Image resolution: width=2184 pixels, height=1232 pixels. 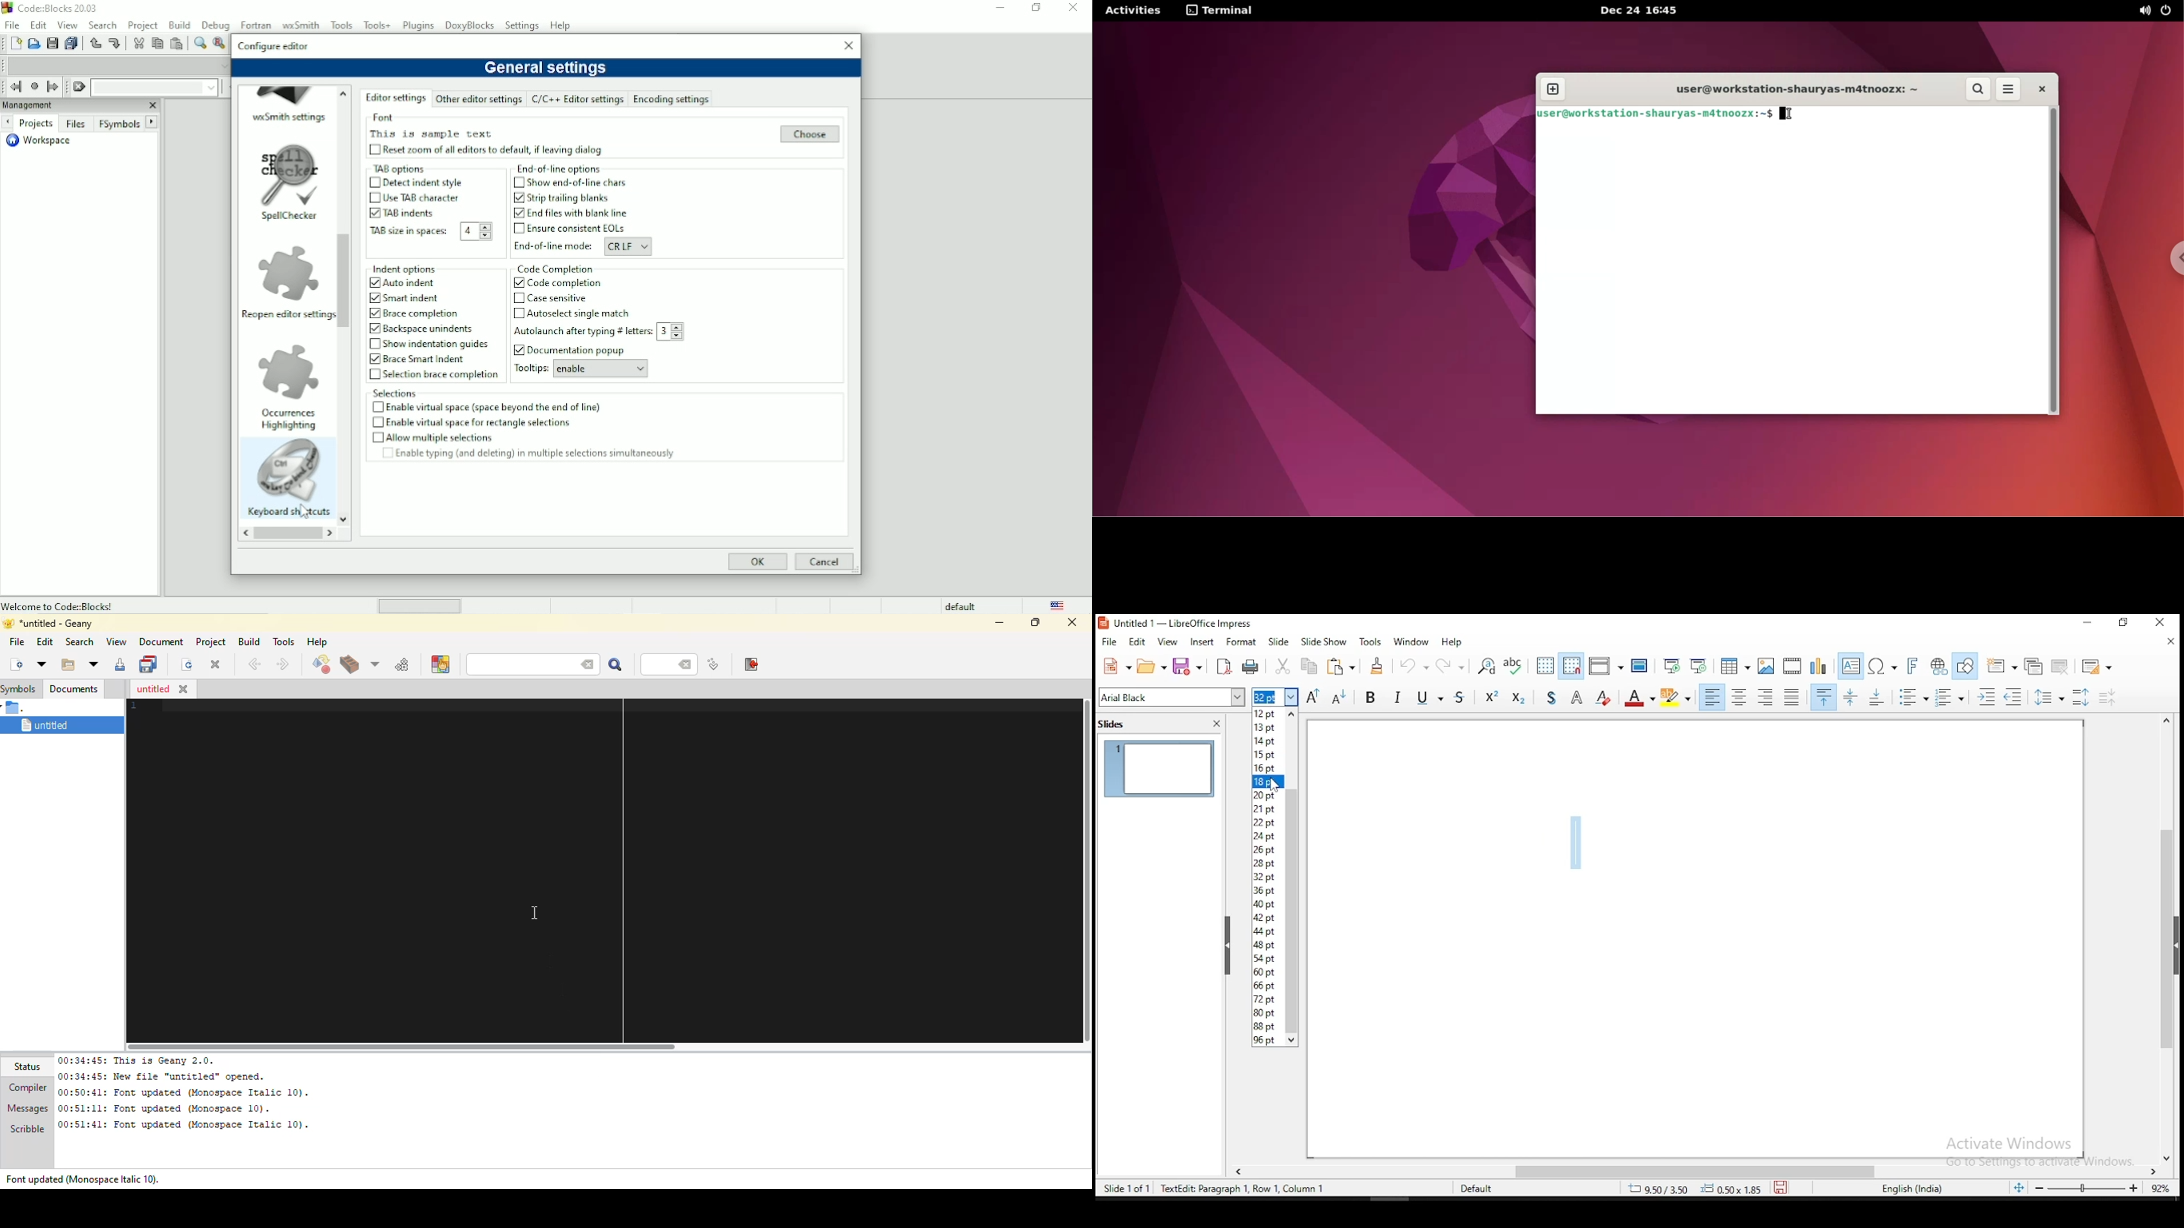 What do you see at coordinates (824, 562) in the screenshot?
I see `Cancel` at bounding box center [824, 562].